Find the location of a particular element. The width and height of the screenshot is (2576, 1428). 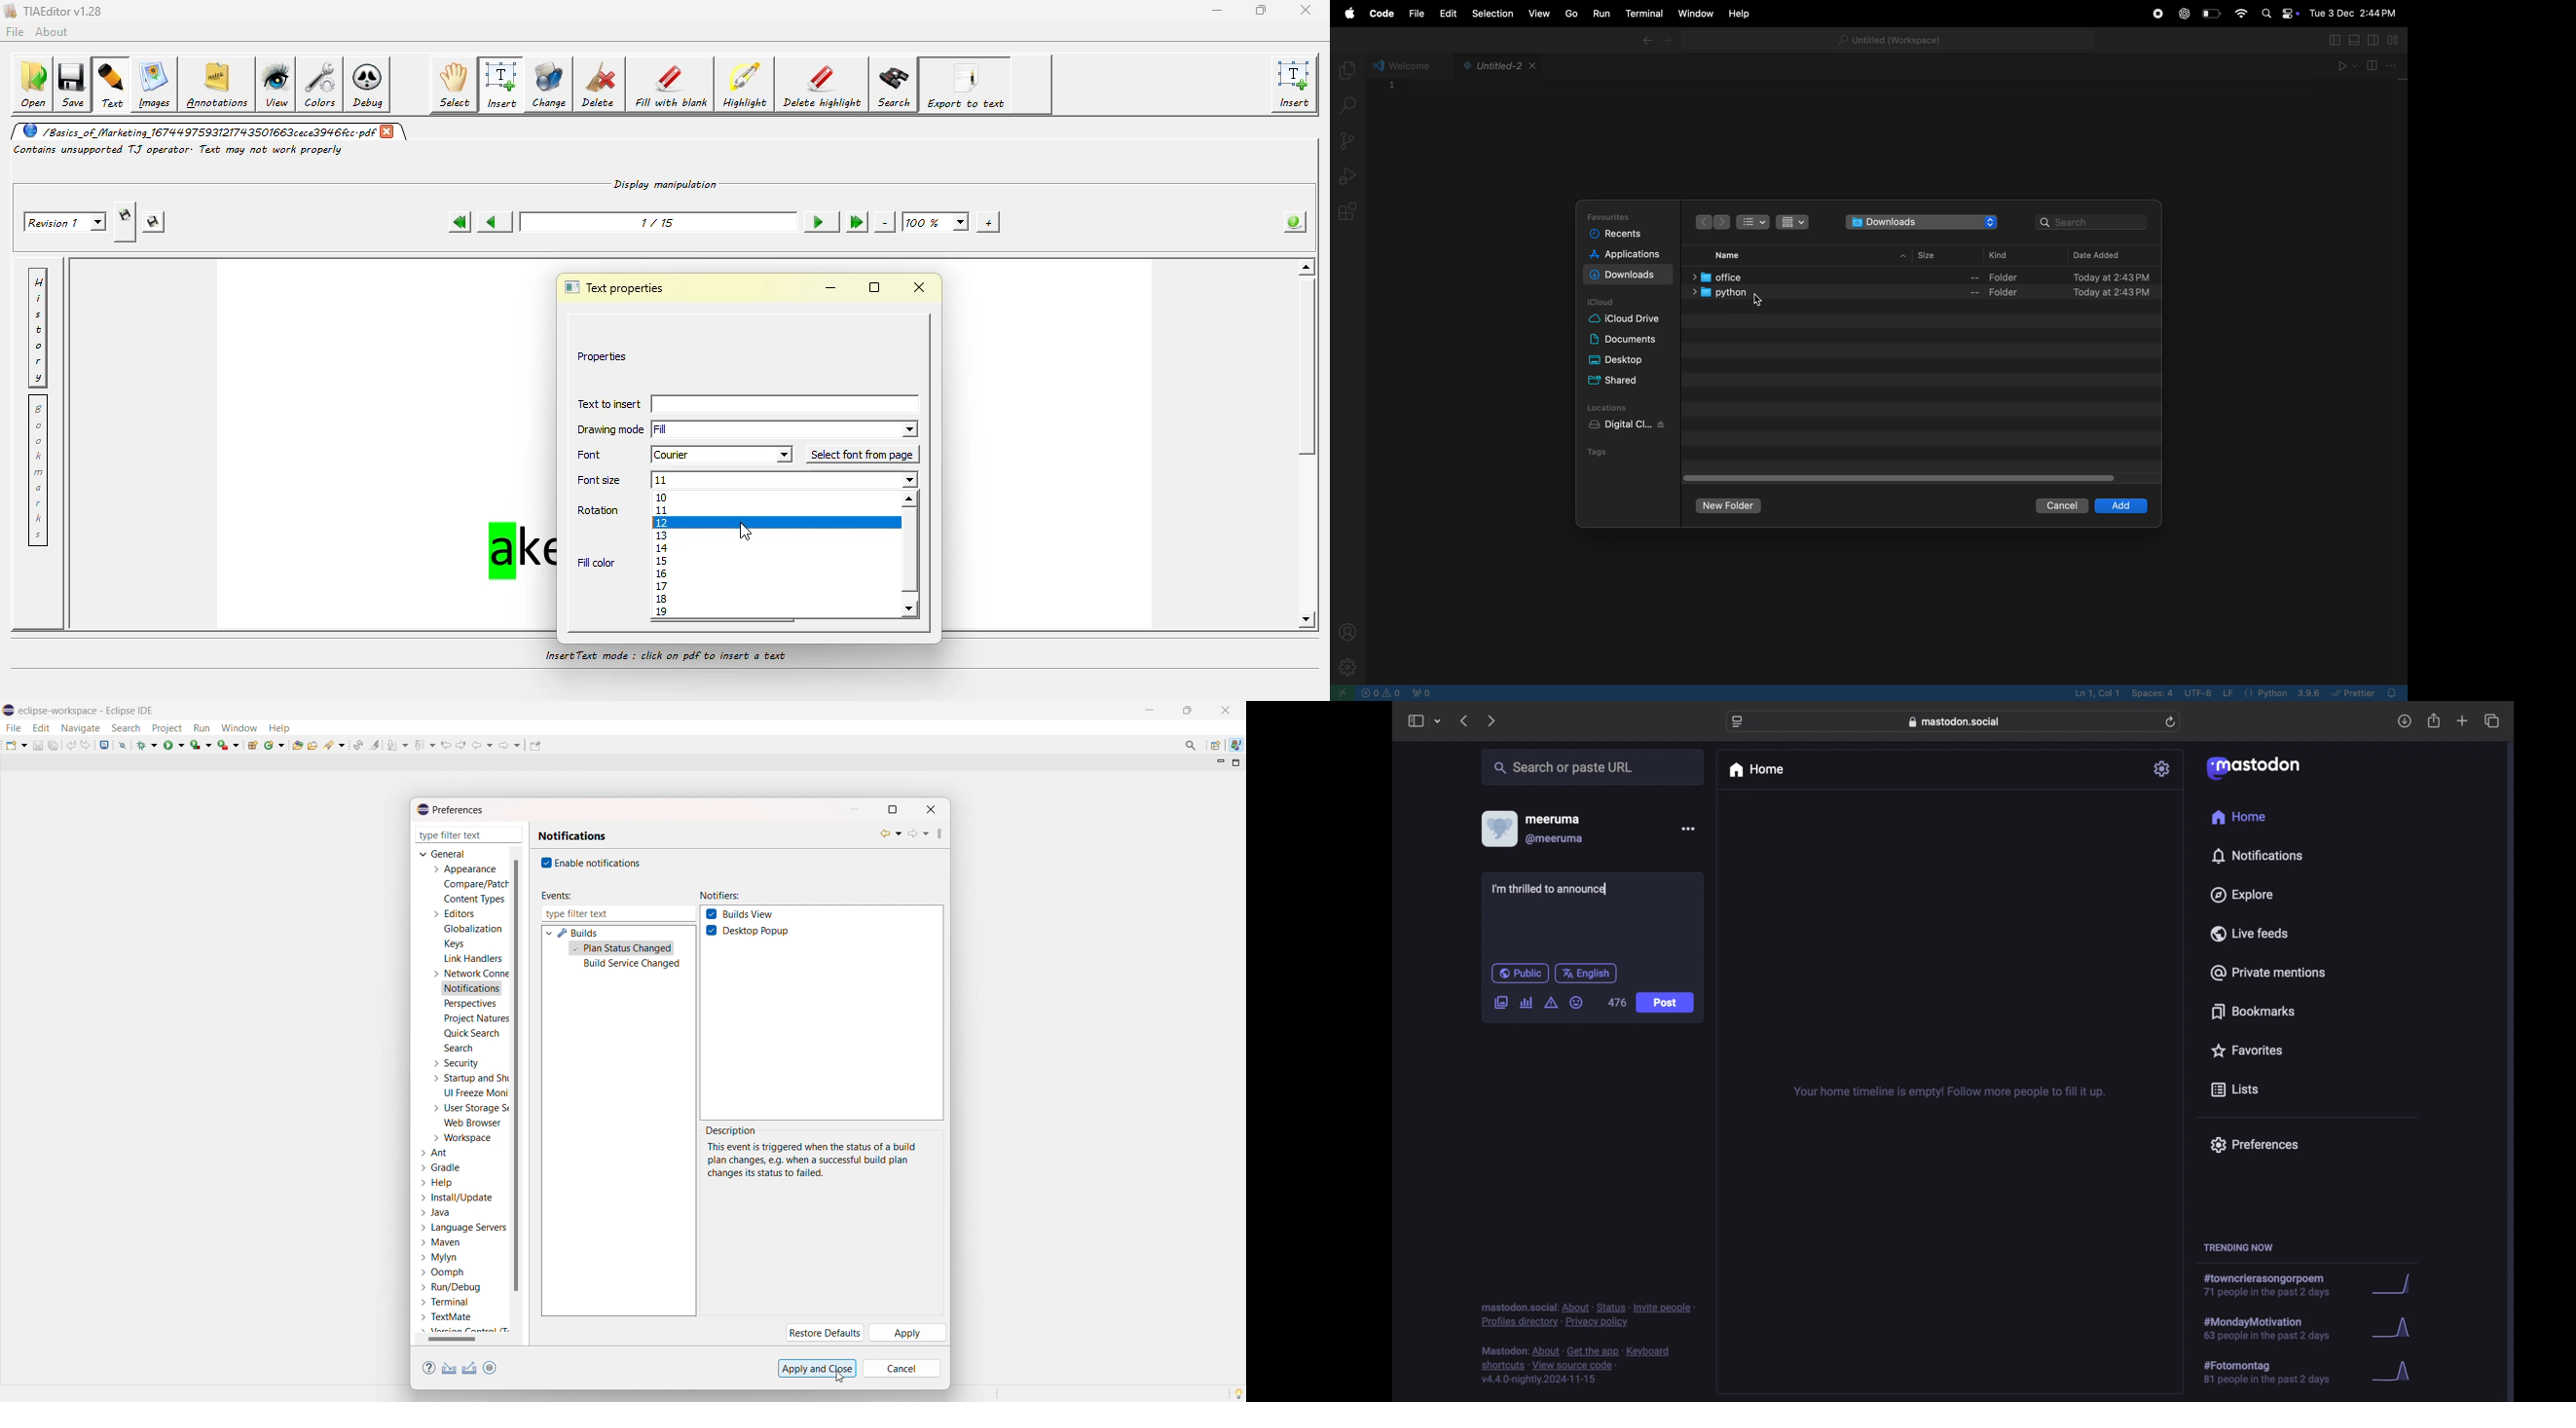

english is located at coordinates (1586, 974).